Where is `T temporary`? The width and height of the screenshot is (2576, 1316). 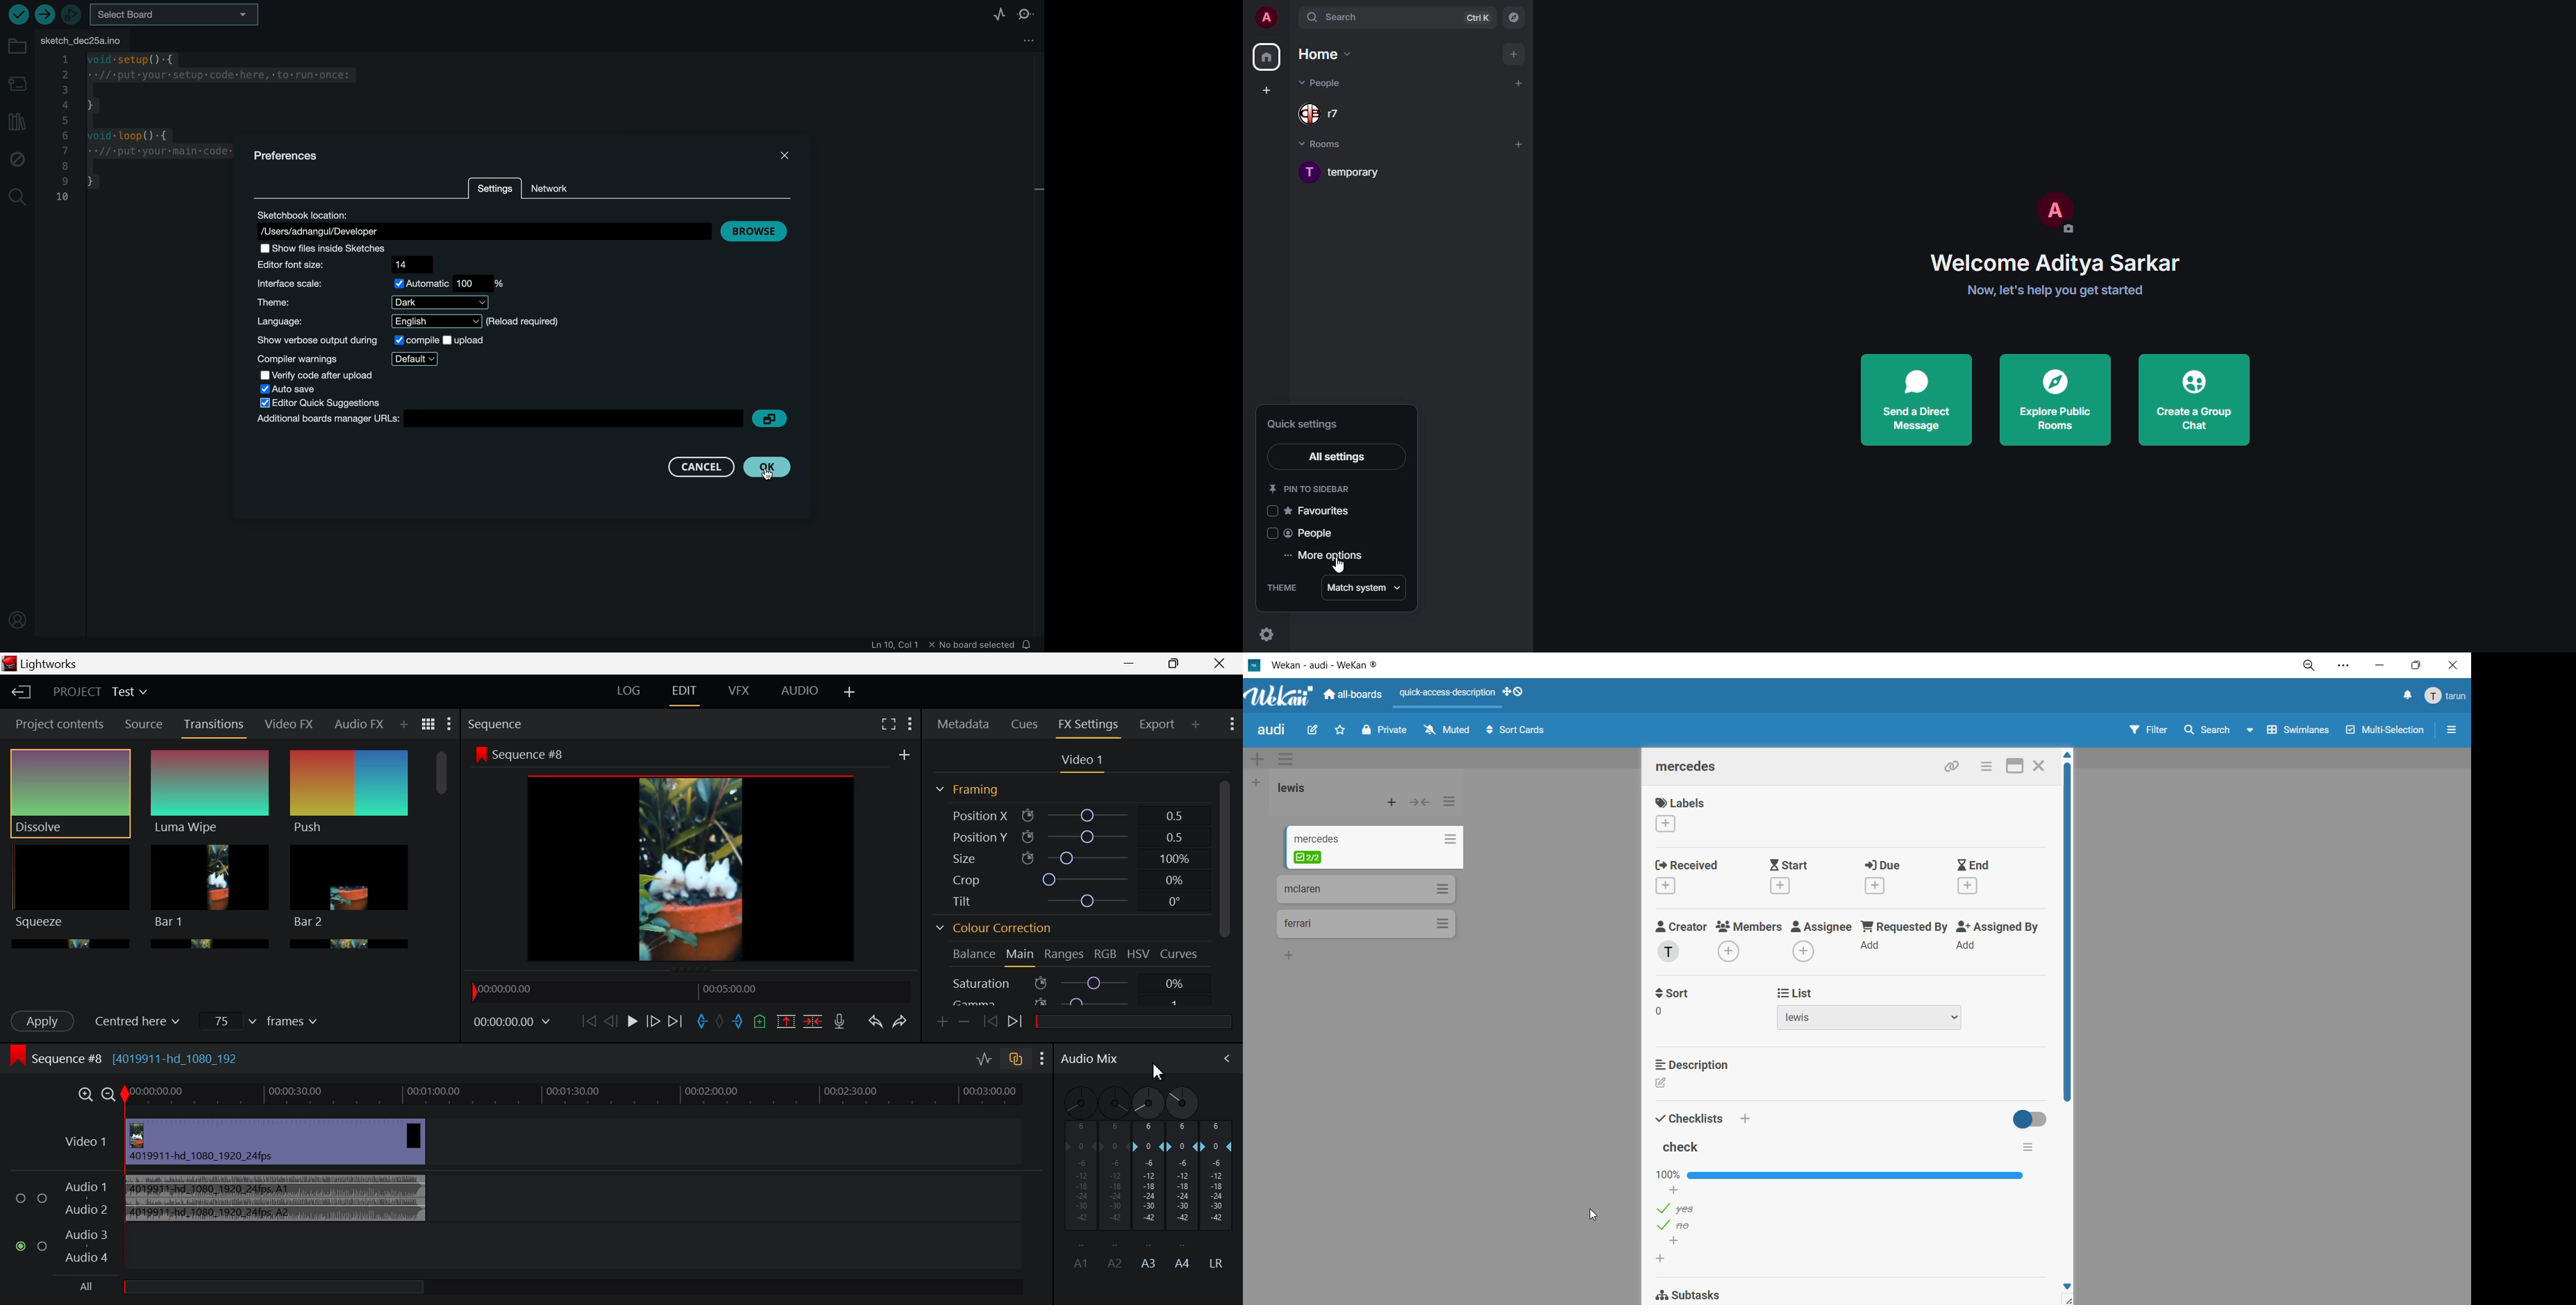
T temporary is located at coordinates (1342, 174).